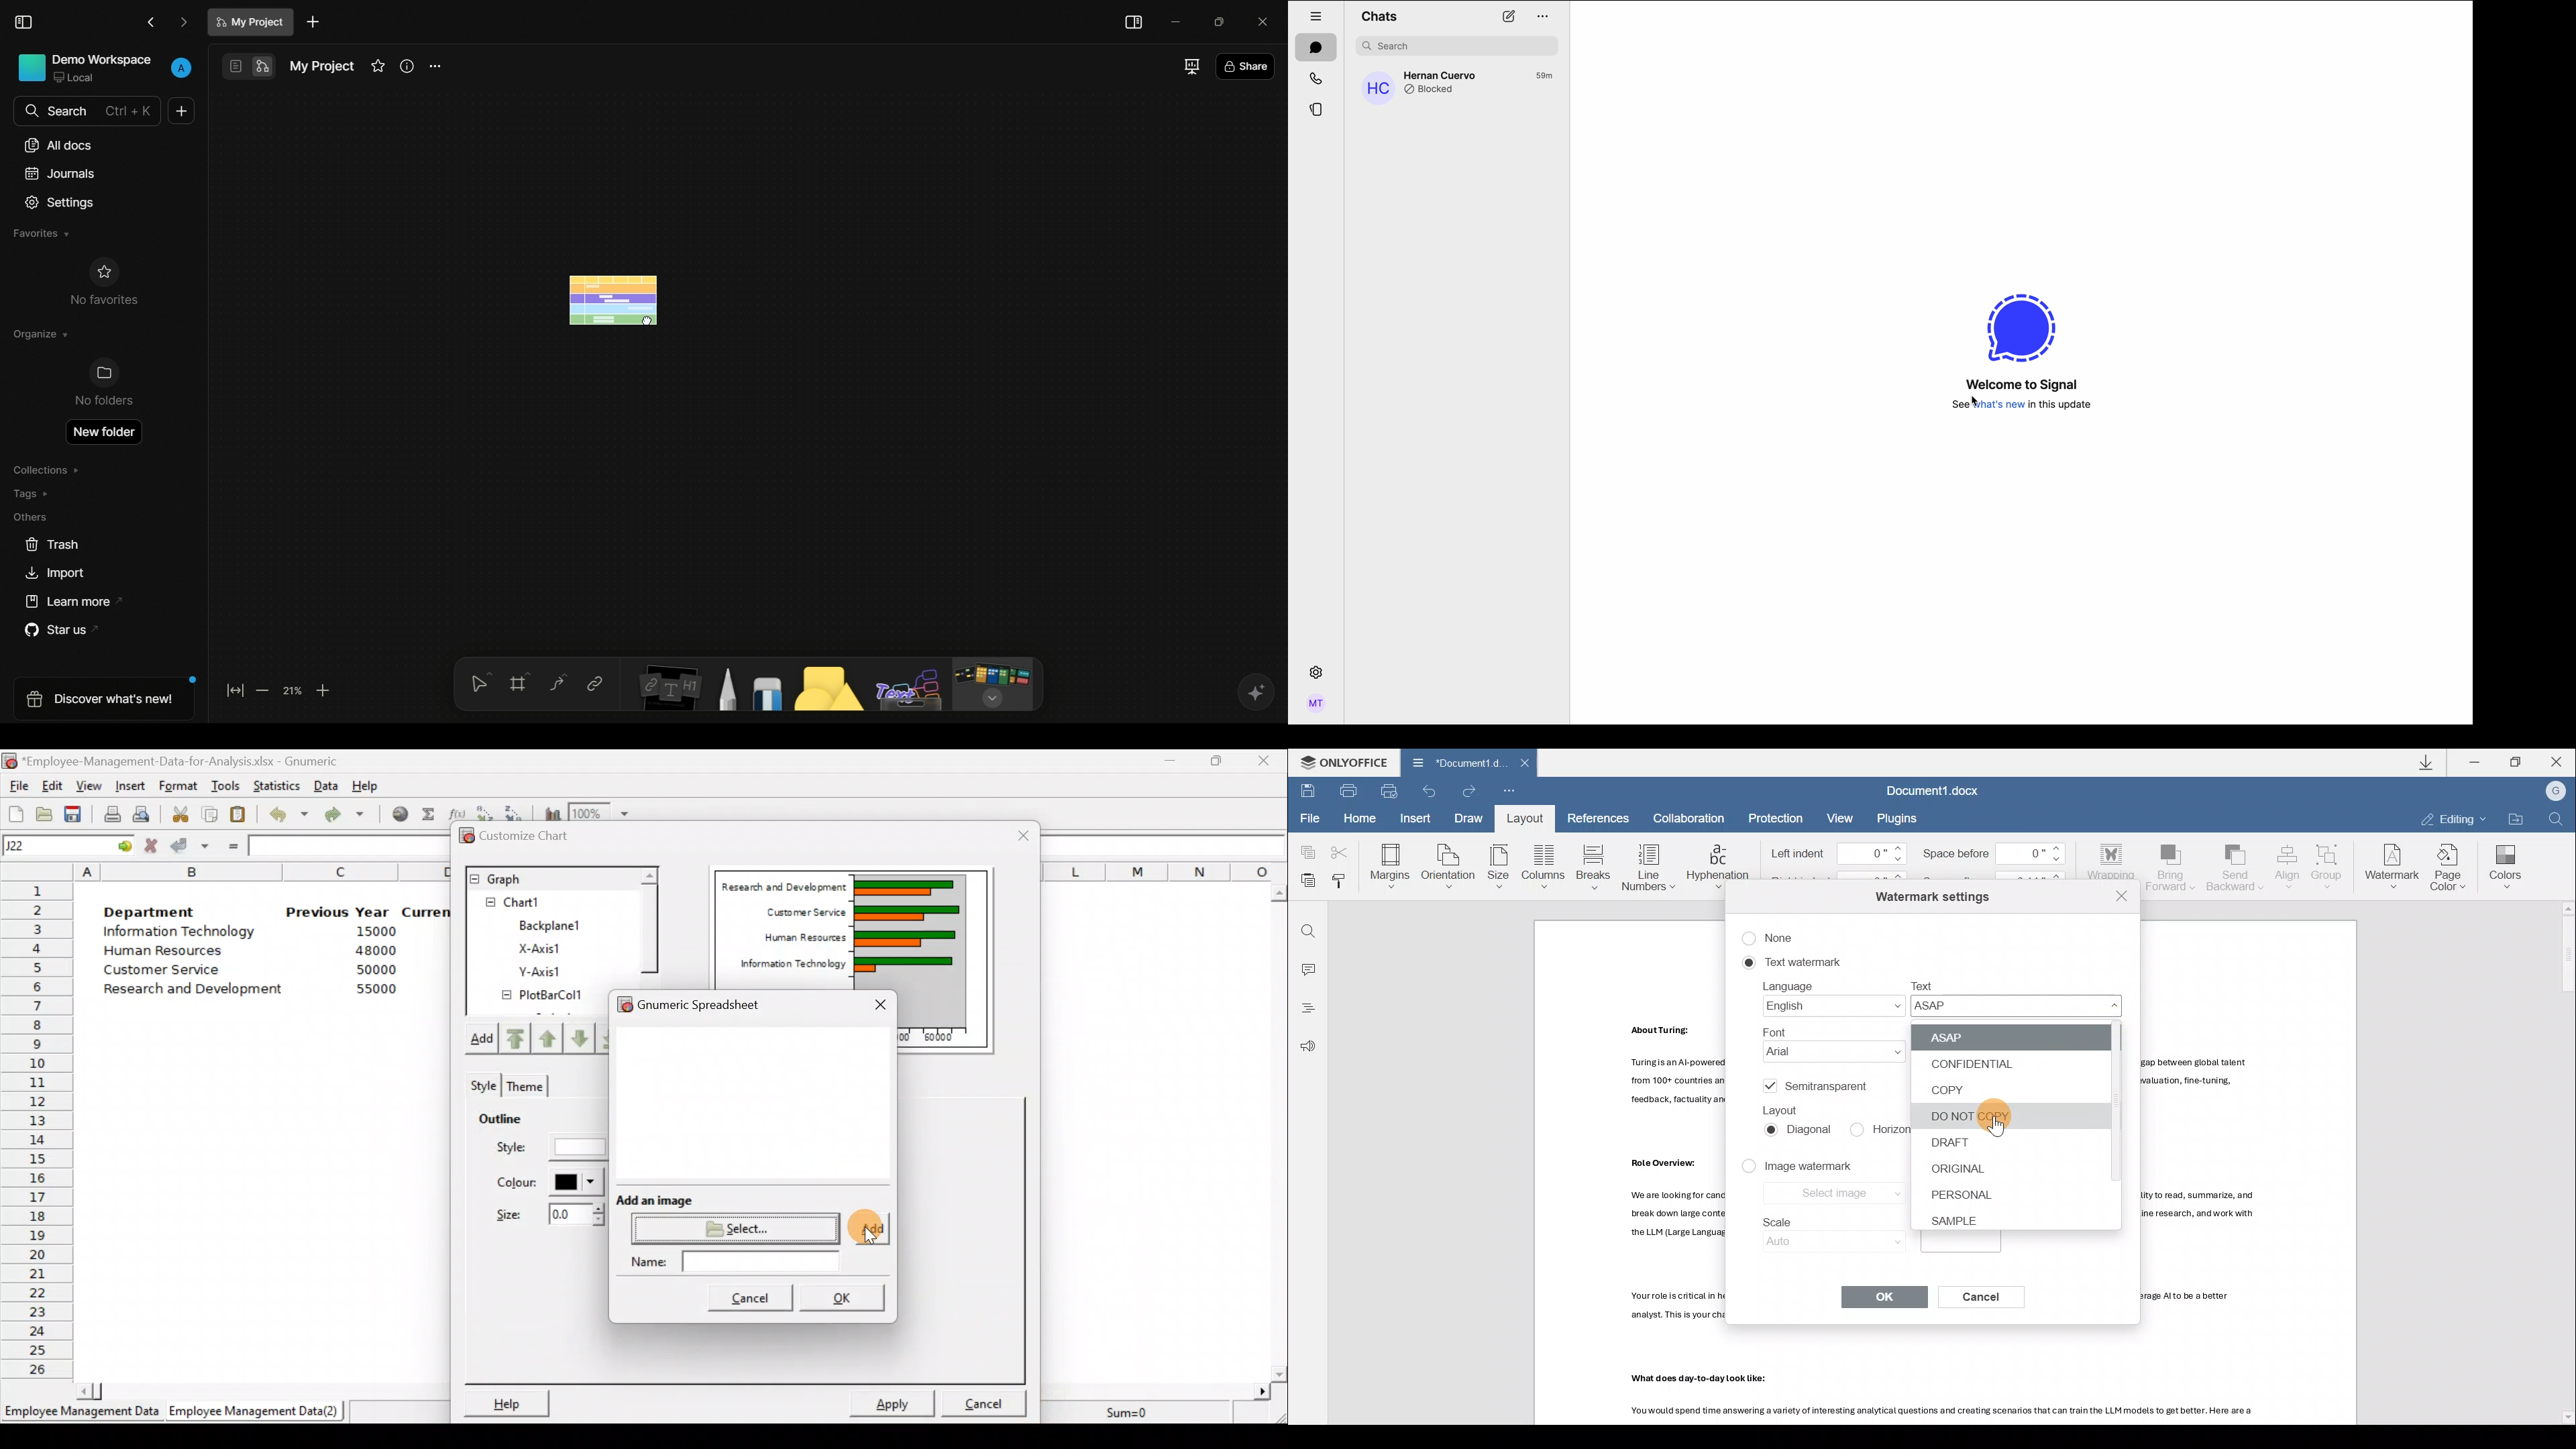 Image resolution: width=2576 pixels, height=1456 pixels. I want to click on Create a new workbook, so click(15, 812).